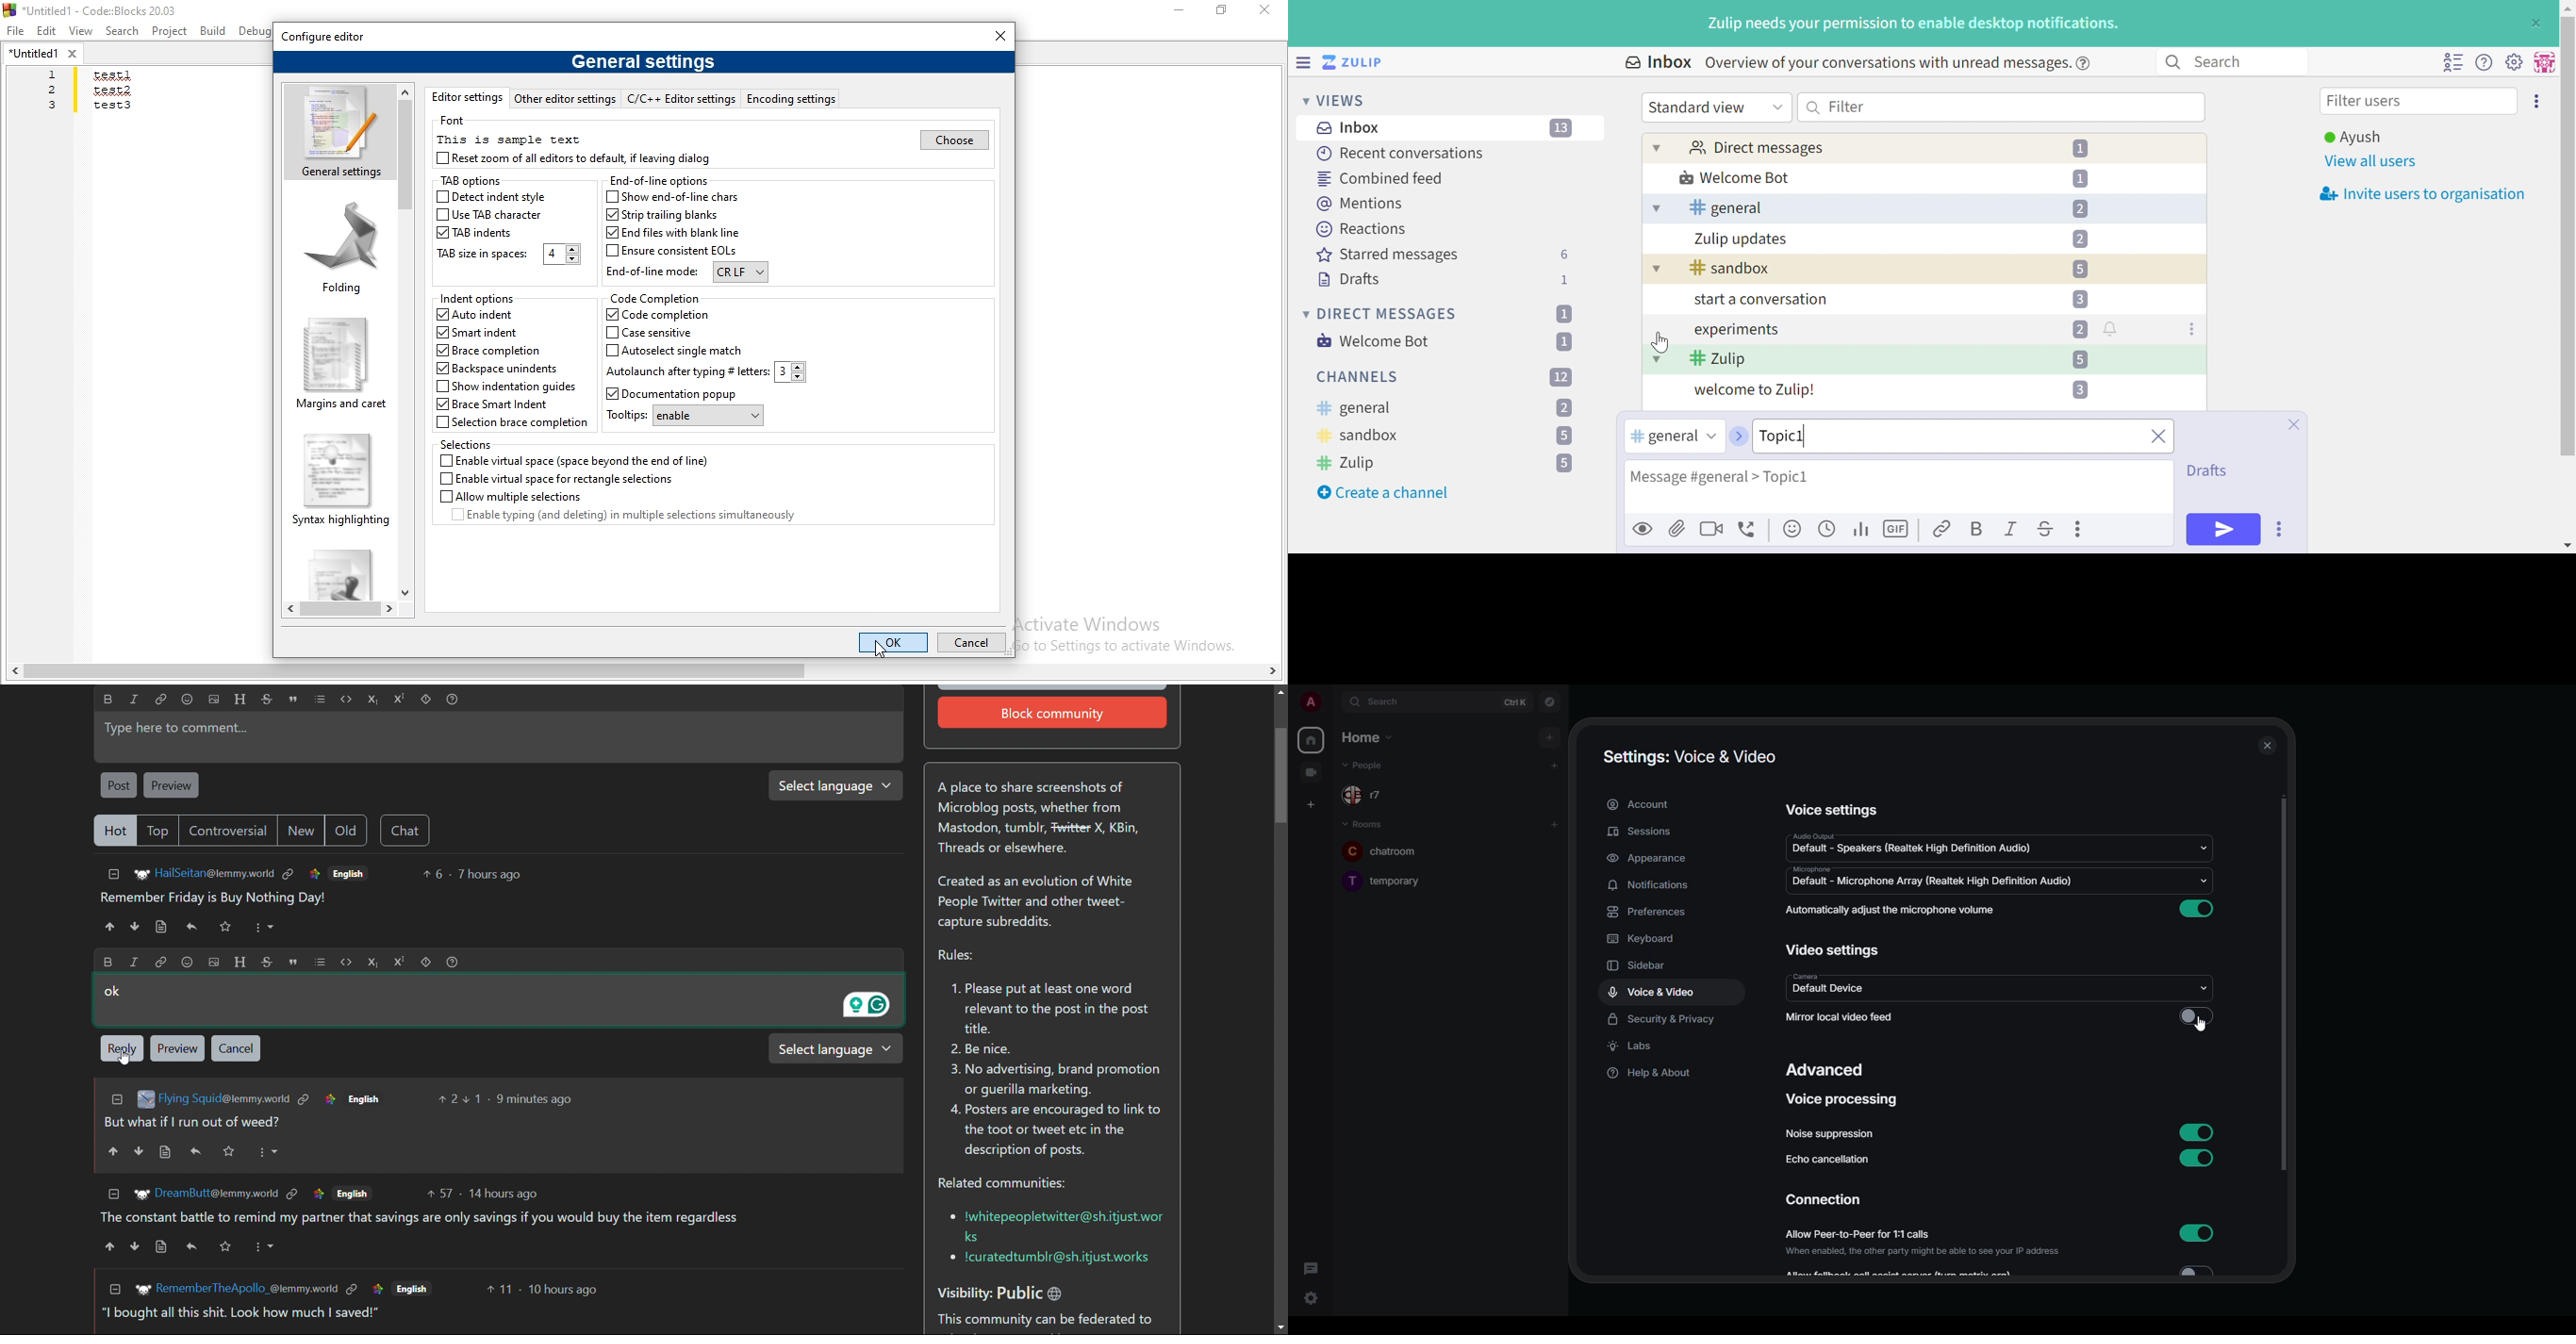 The image size is (2576, 1344). Describe the element at coordinates (509, 496) in the screenshot. I see `Allow multiple selections` at that location.